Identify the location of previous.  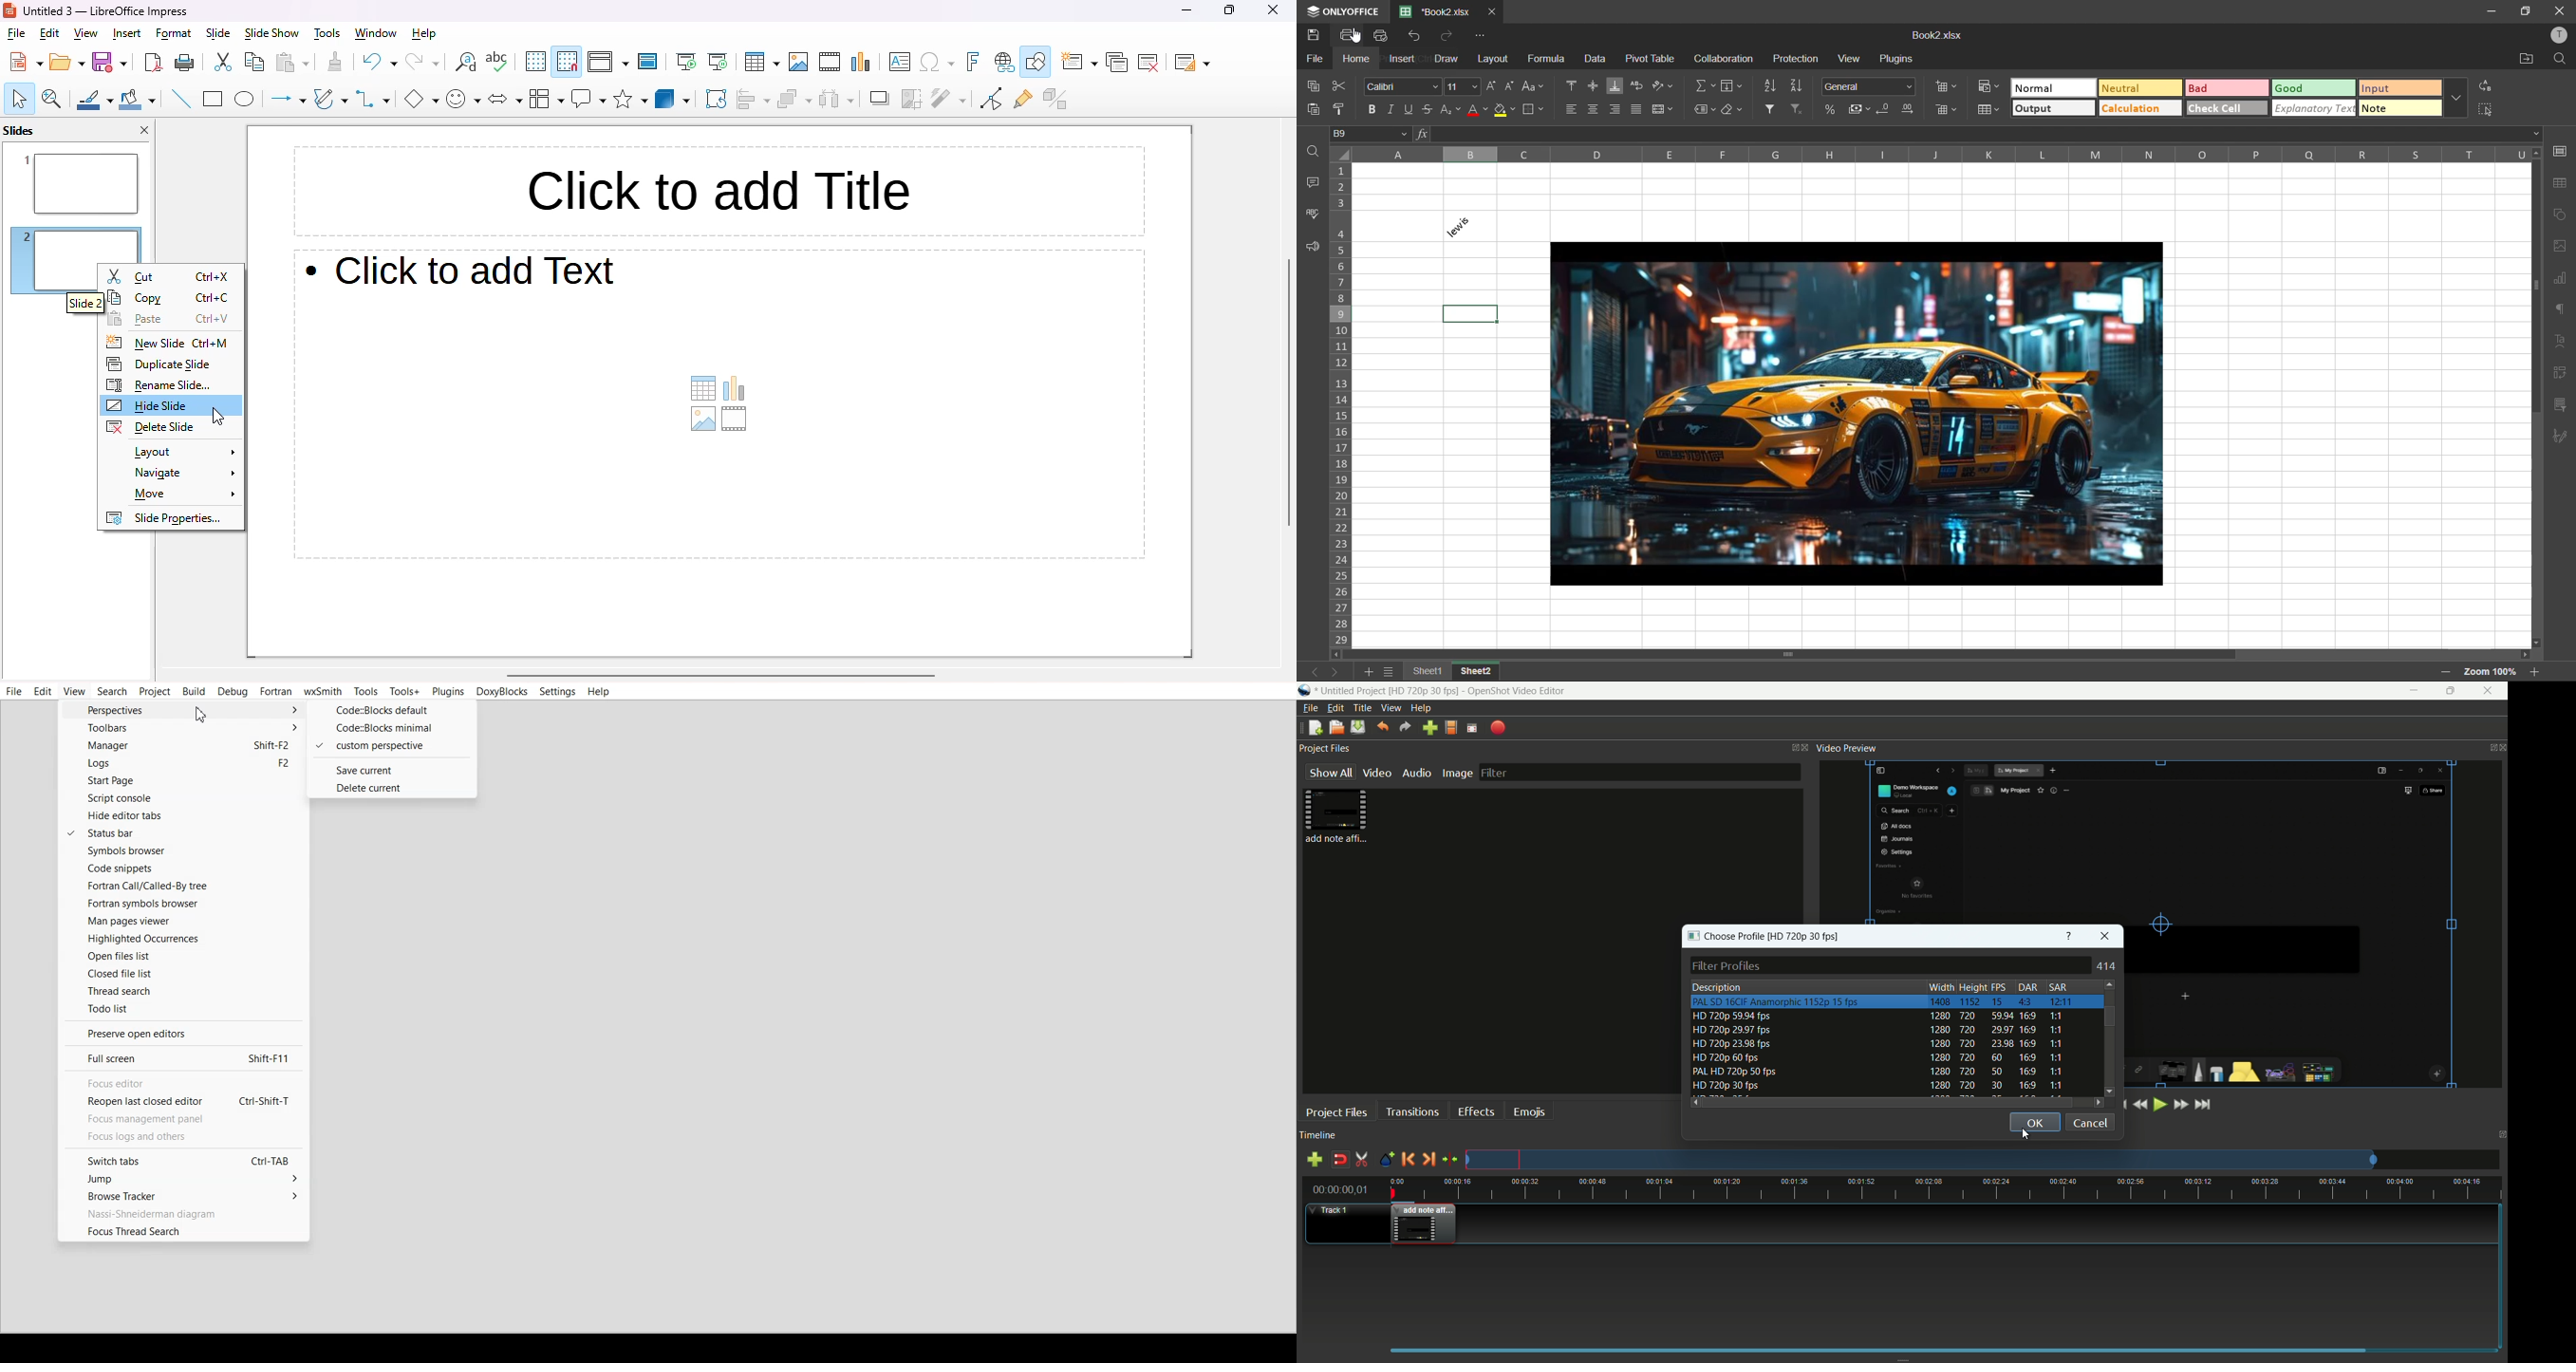
(1309, 671).